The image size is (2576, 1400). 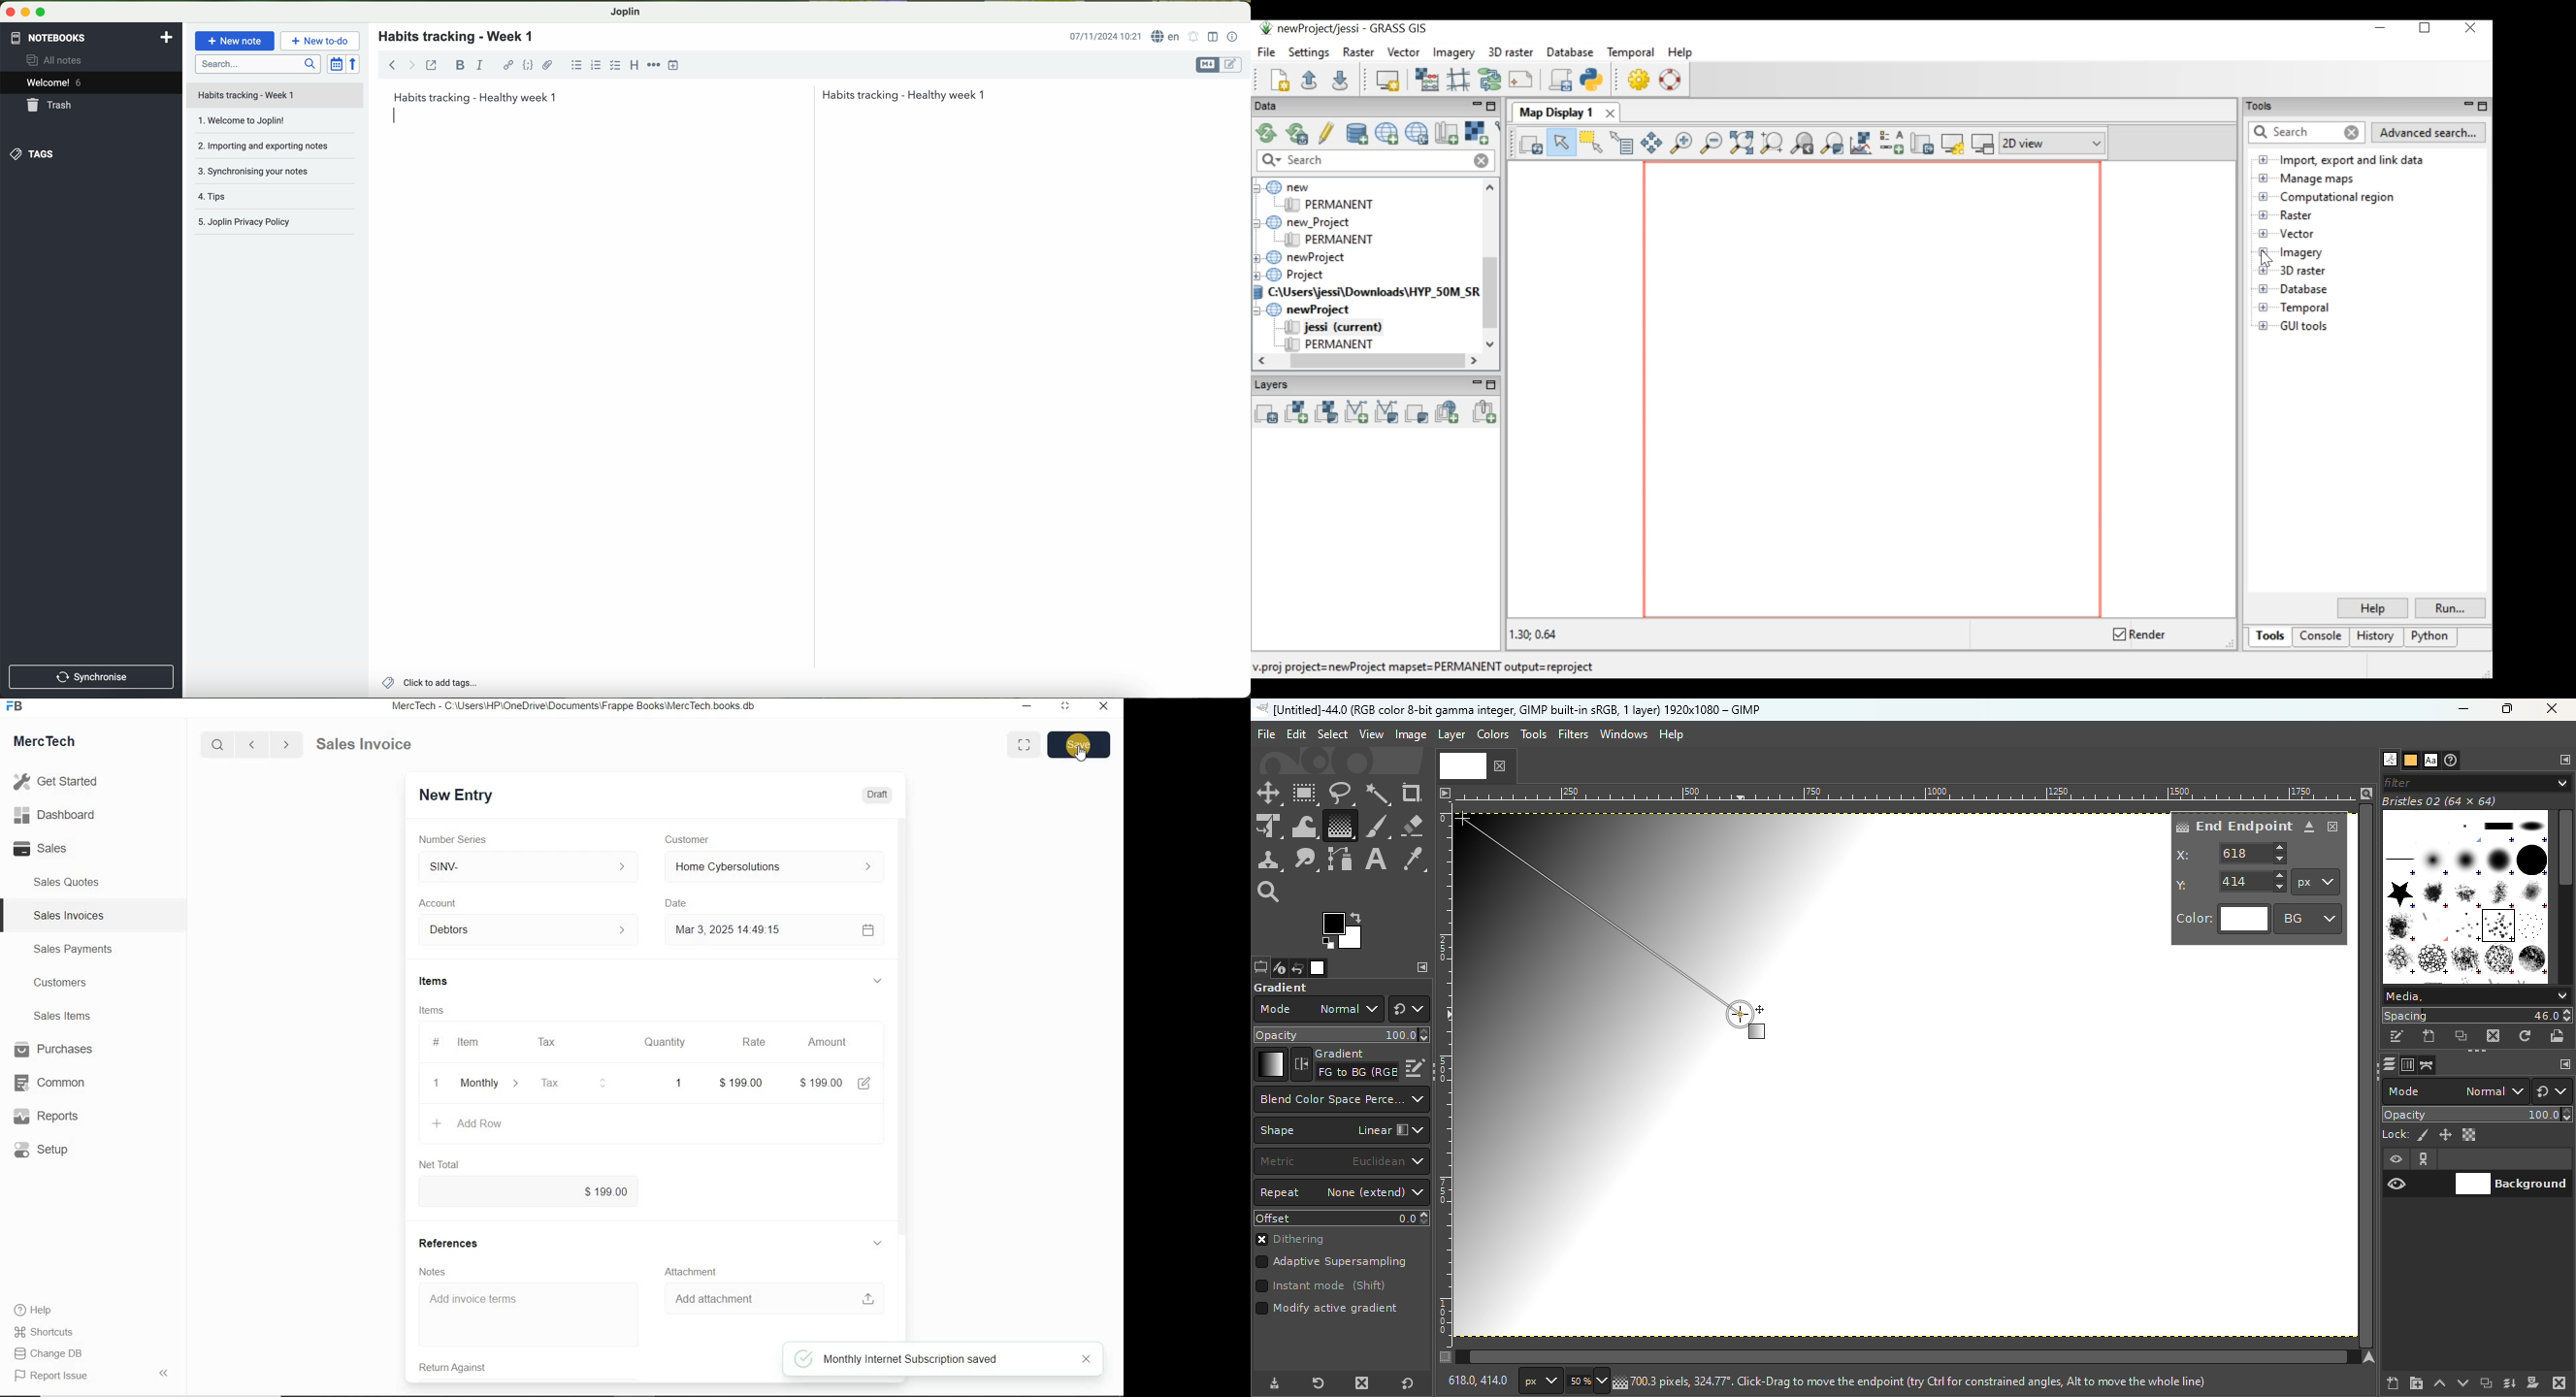 I want to click on Change DB, so click(x=50, y=1354).